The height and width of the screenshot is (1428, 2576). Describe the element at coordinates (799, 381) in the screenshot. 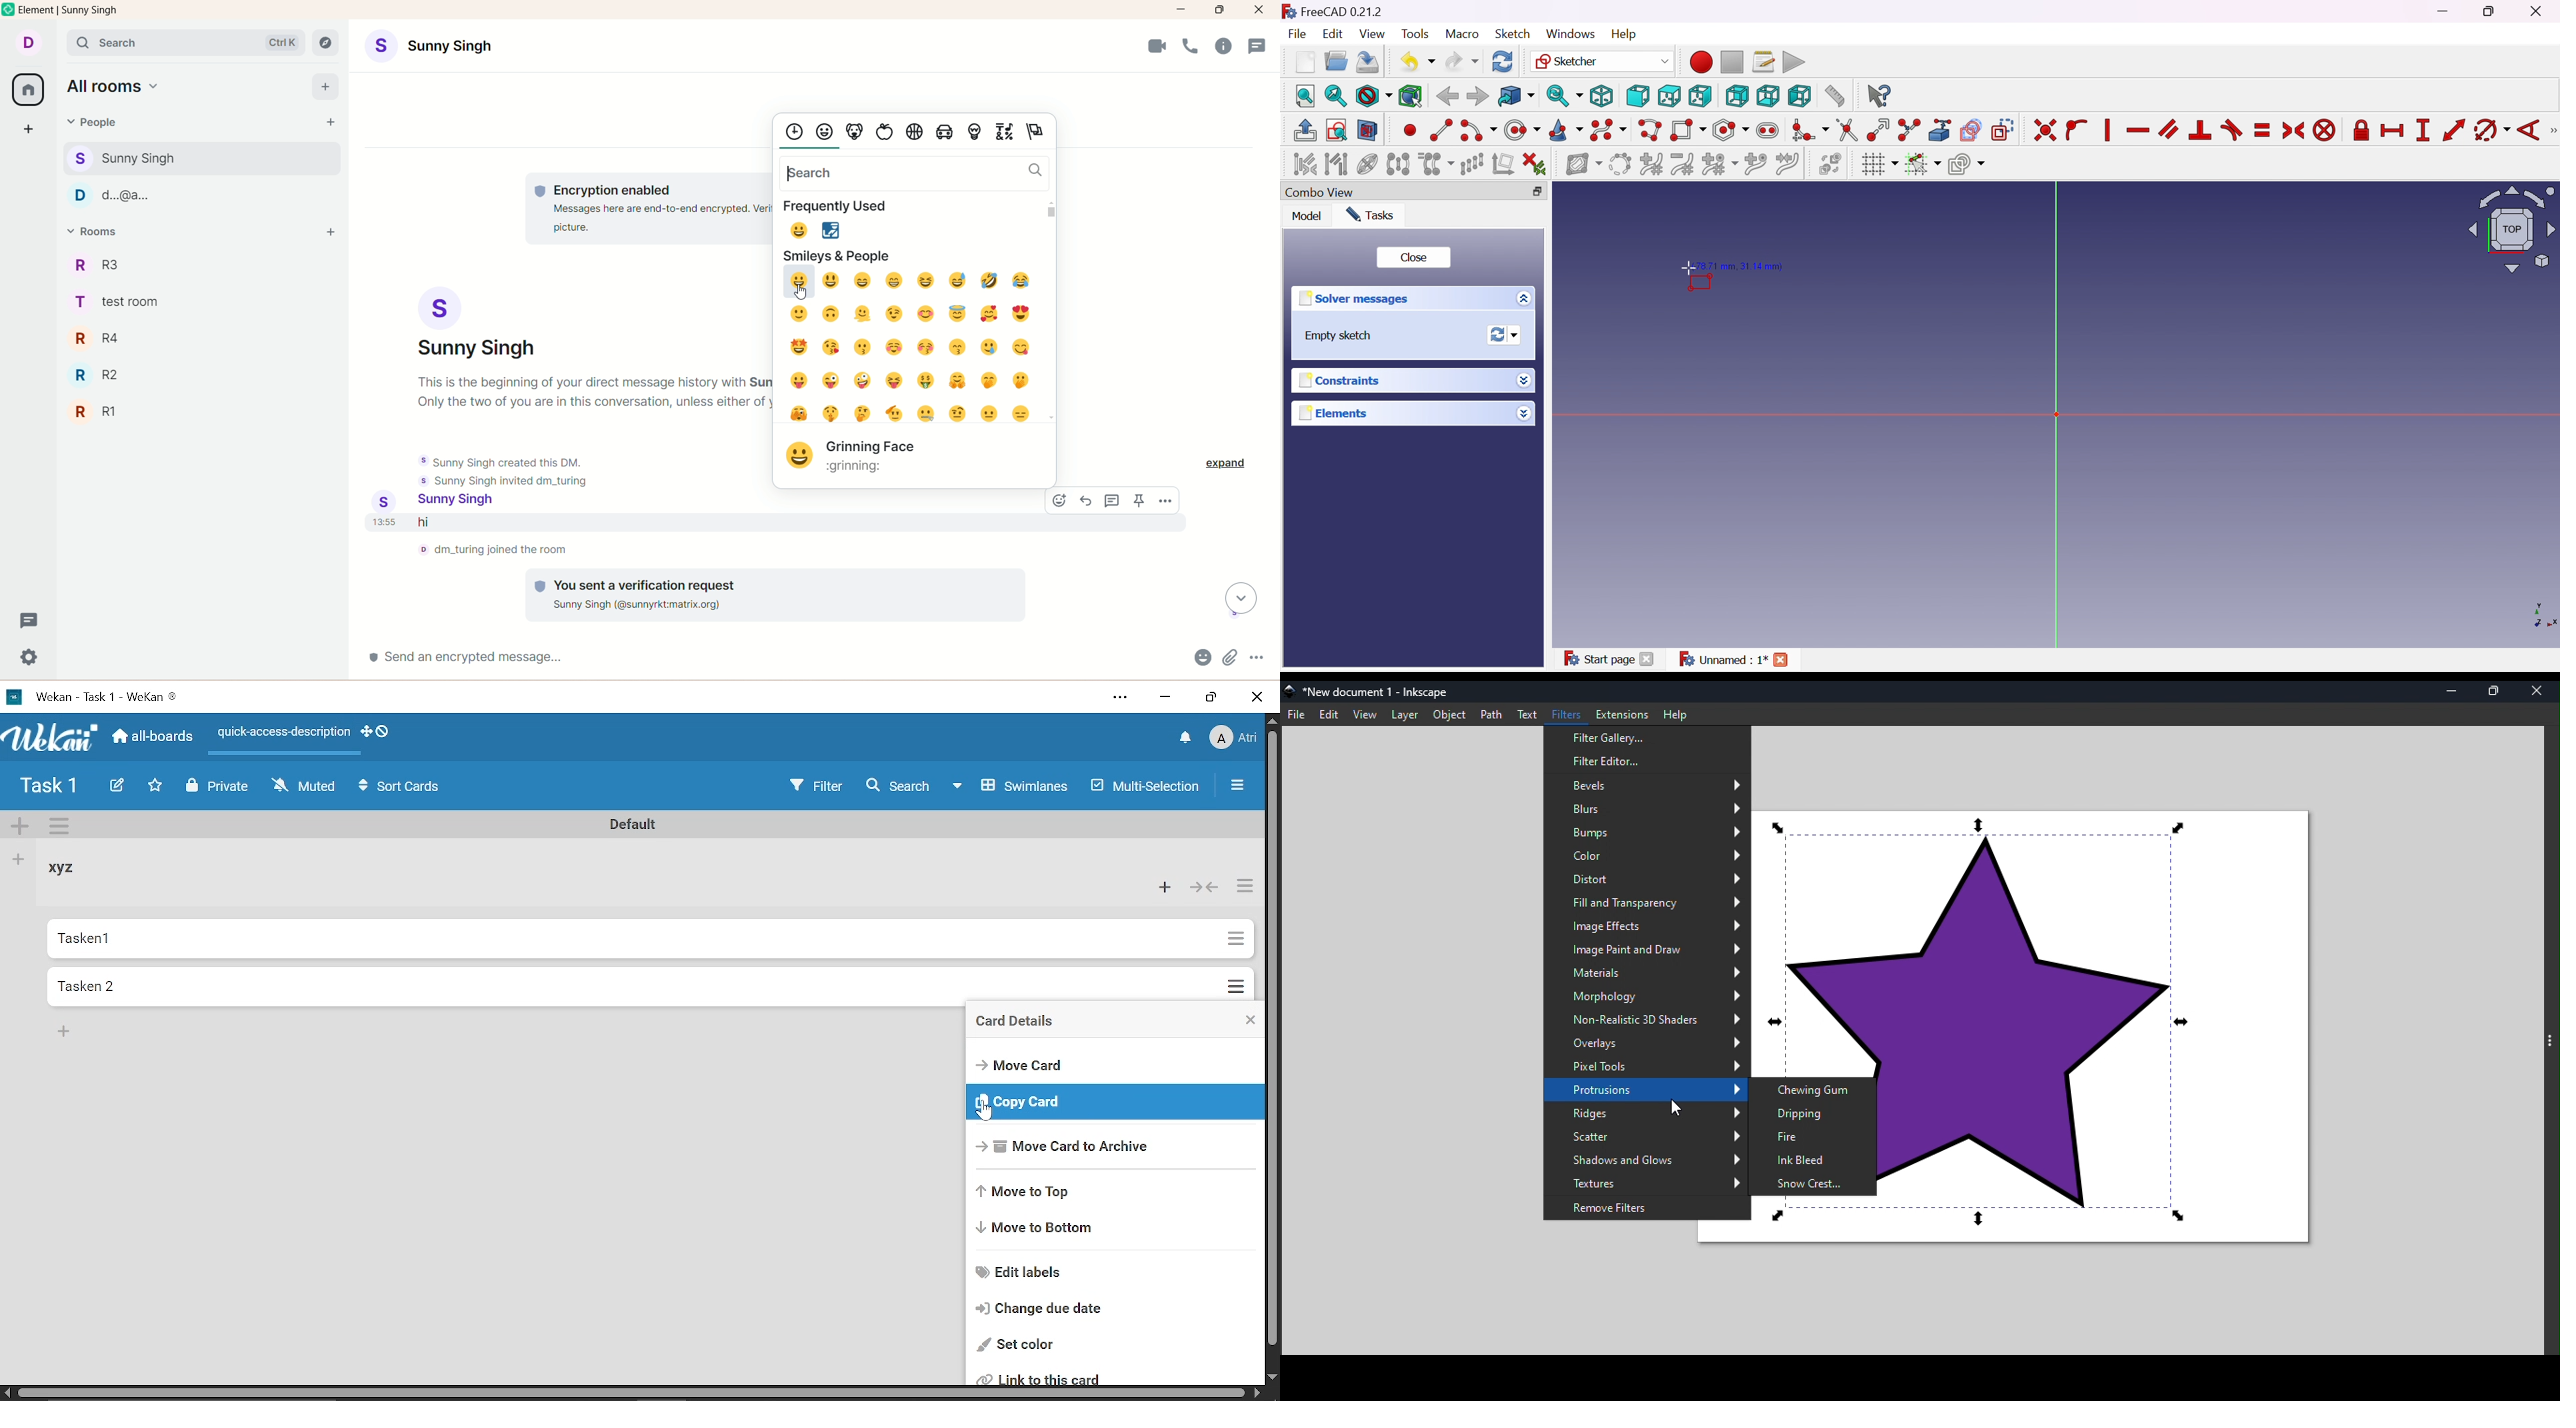

I see `Face with tongue` at that location.